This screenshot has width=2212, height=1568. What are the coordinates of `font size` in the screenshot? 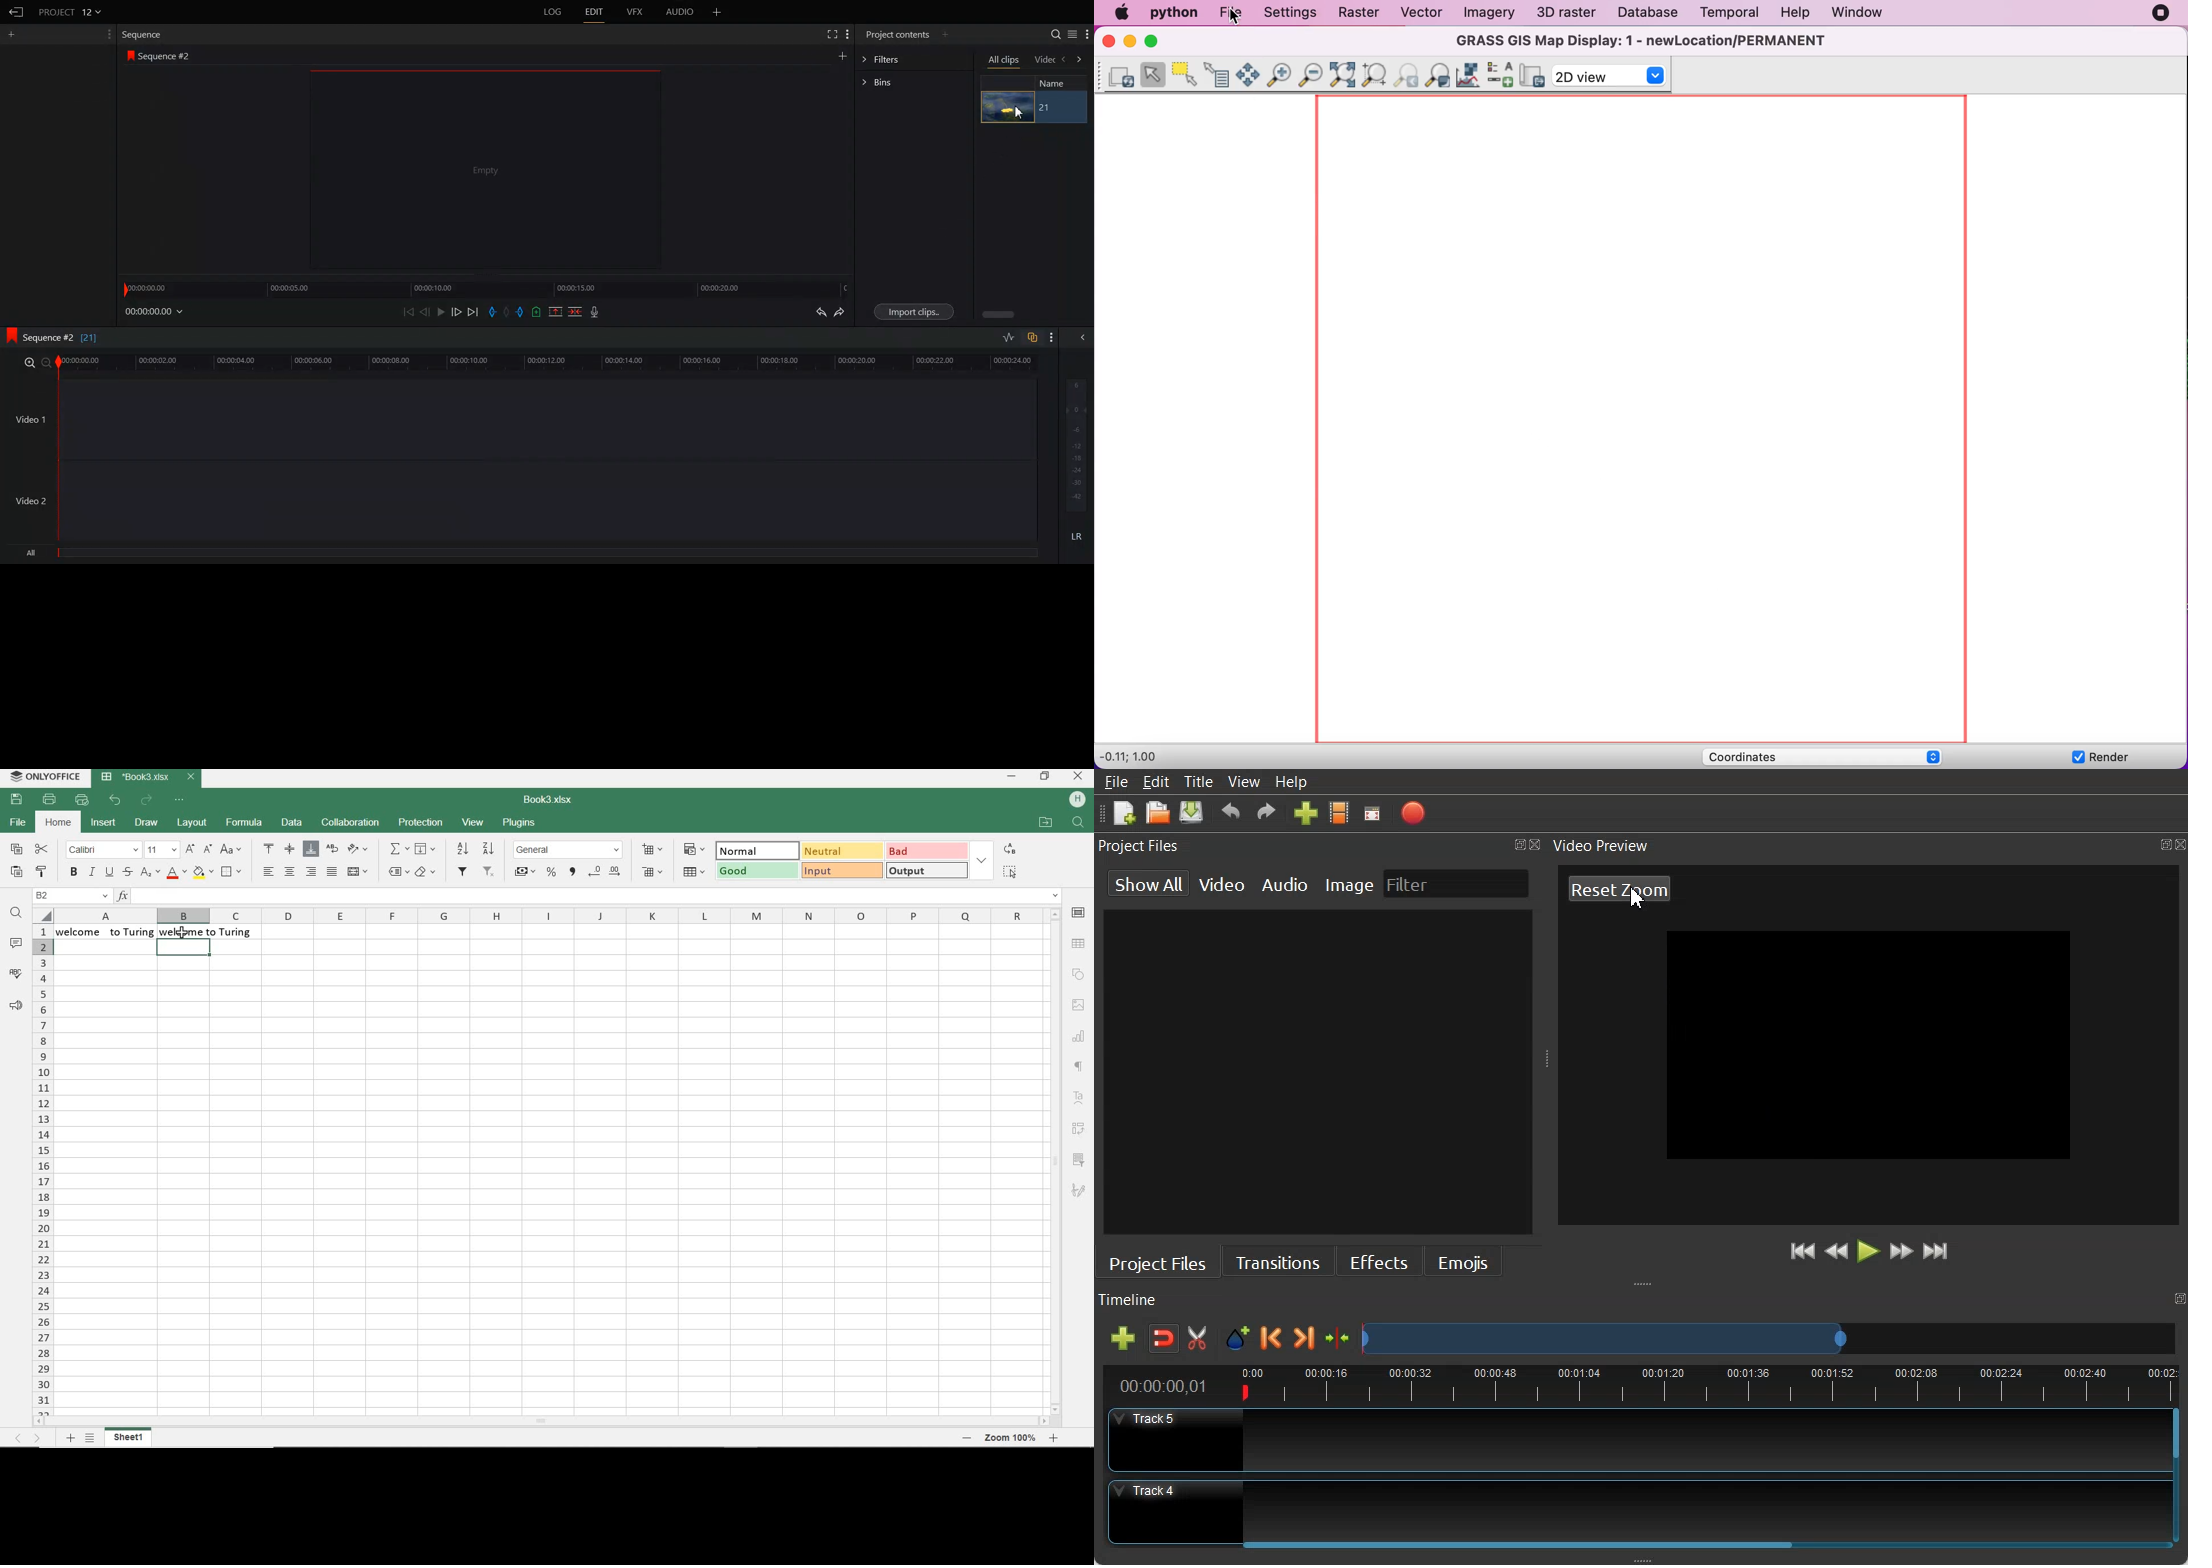 It's located at (160, 850).